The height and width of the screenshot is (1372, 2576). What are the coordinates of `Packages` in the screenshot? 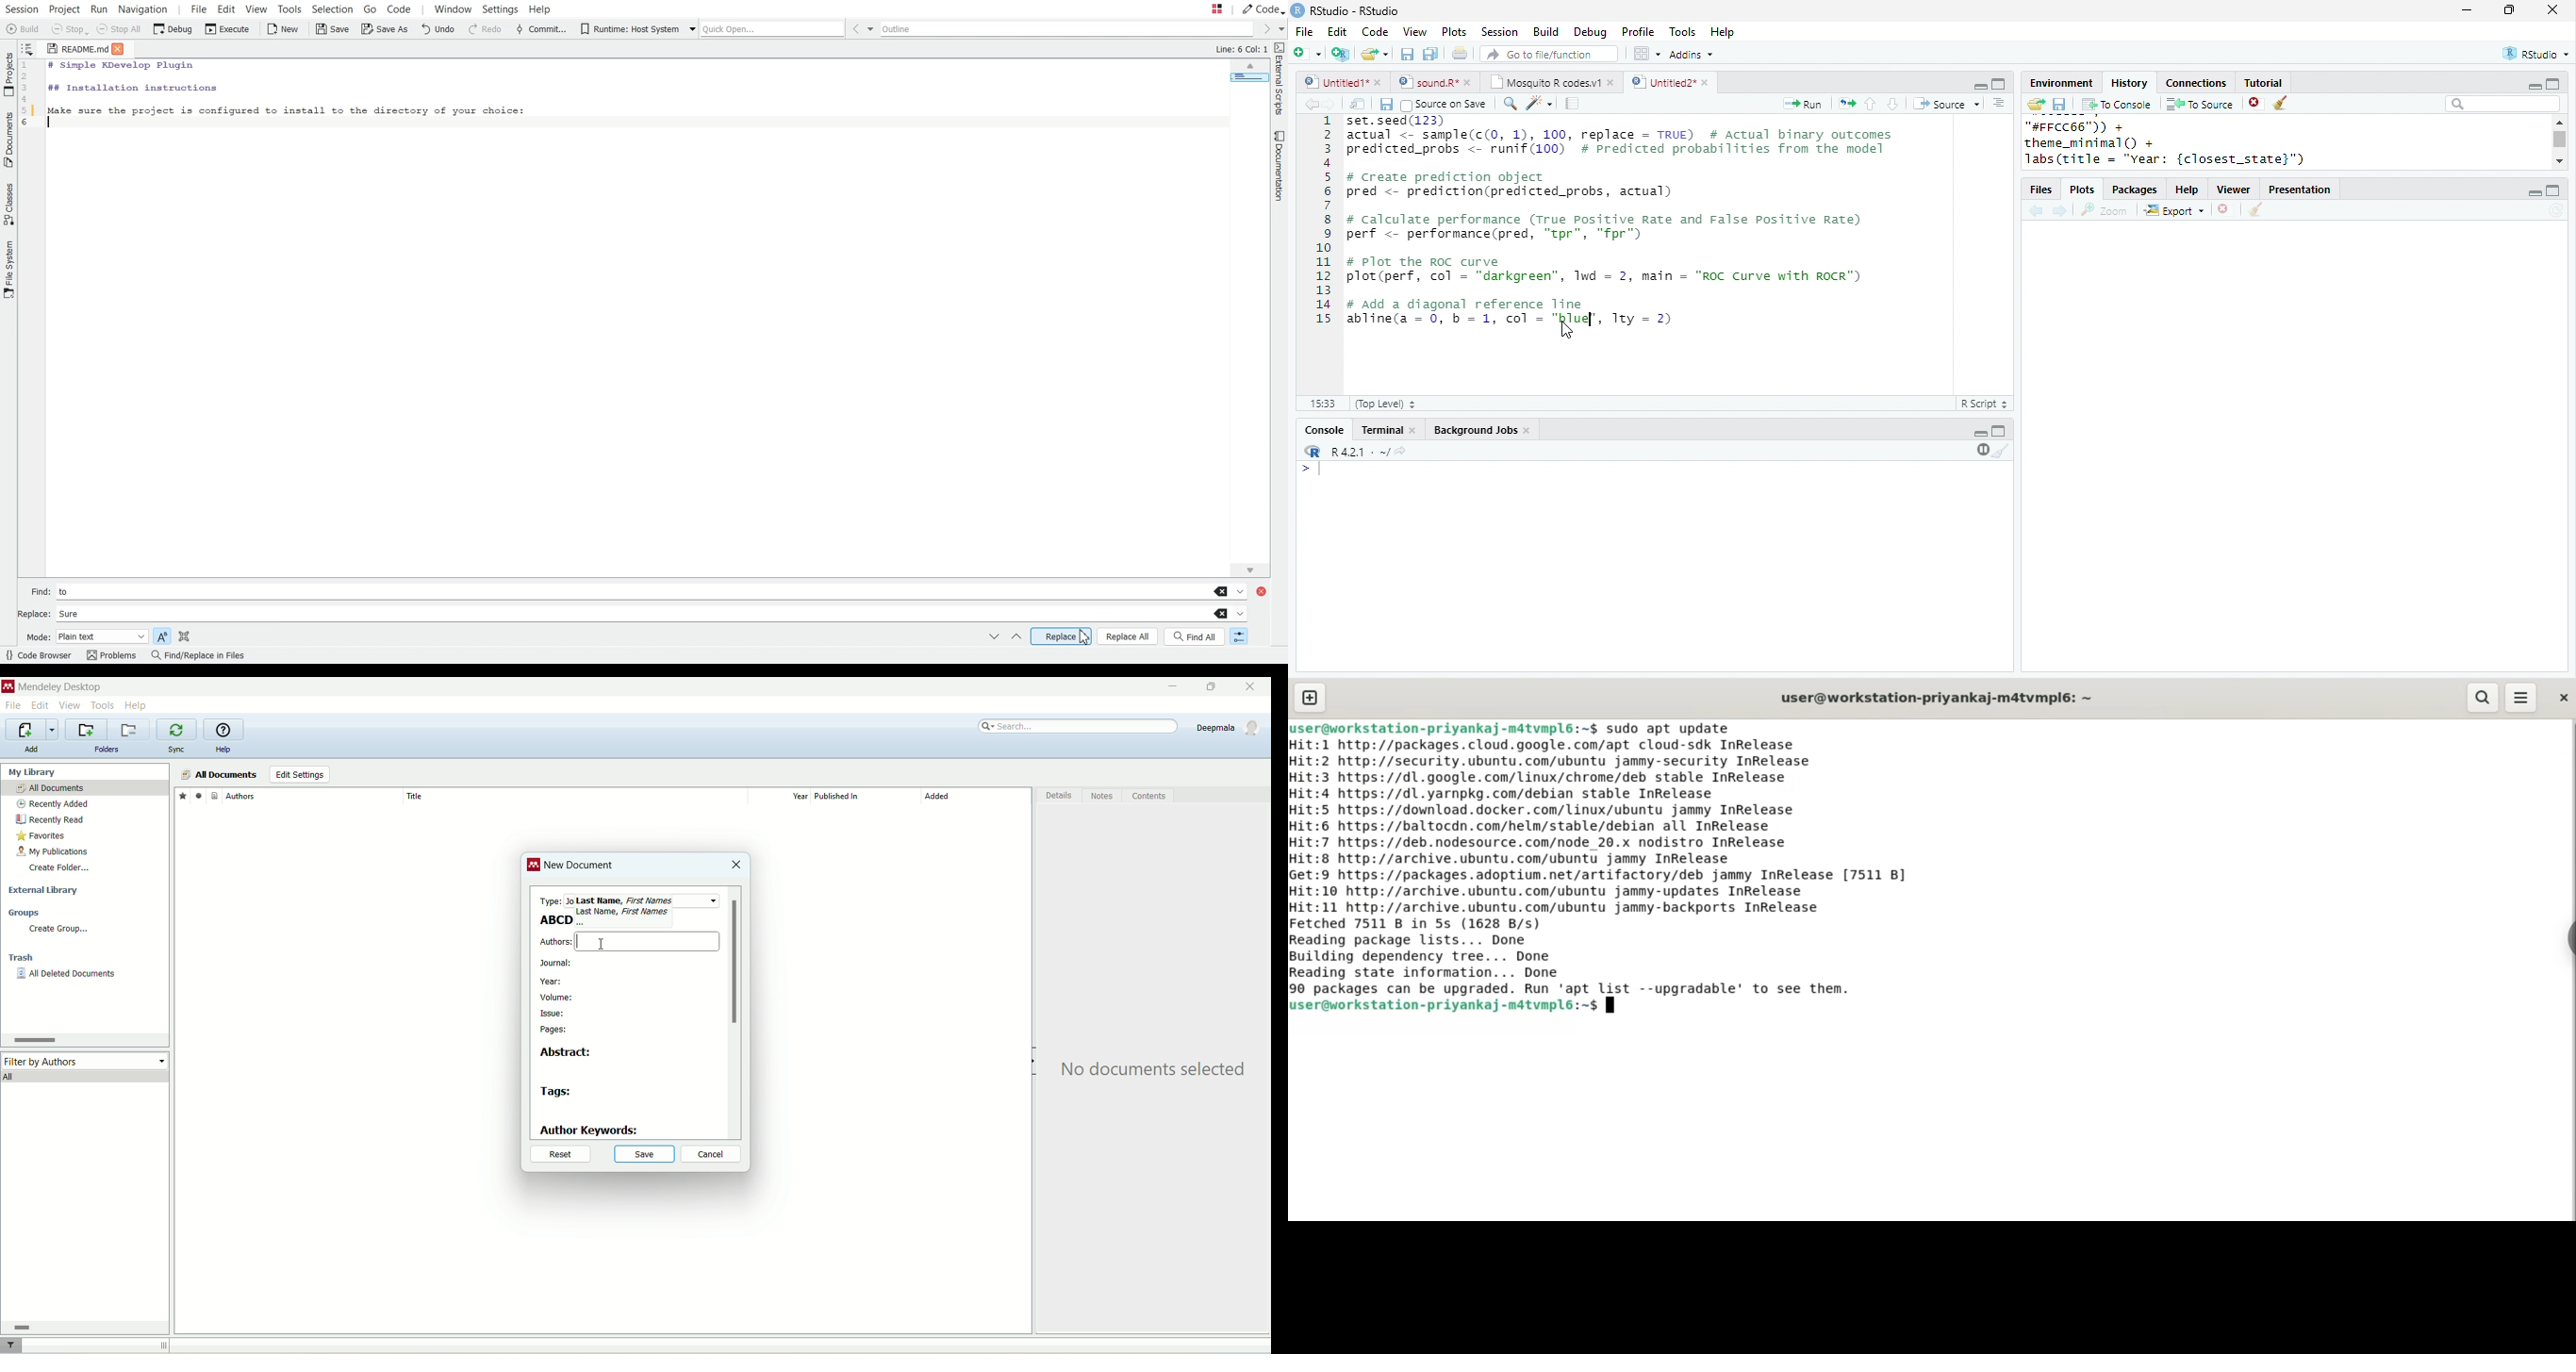 It's located at (2135, 190).